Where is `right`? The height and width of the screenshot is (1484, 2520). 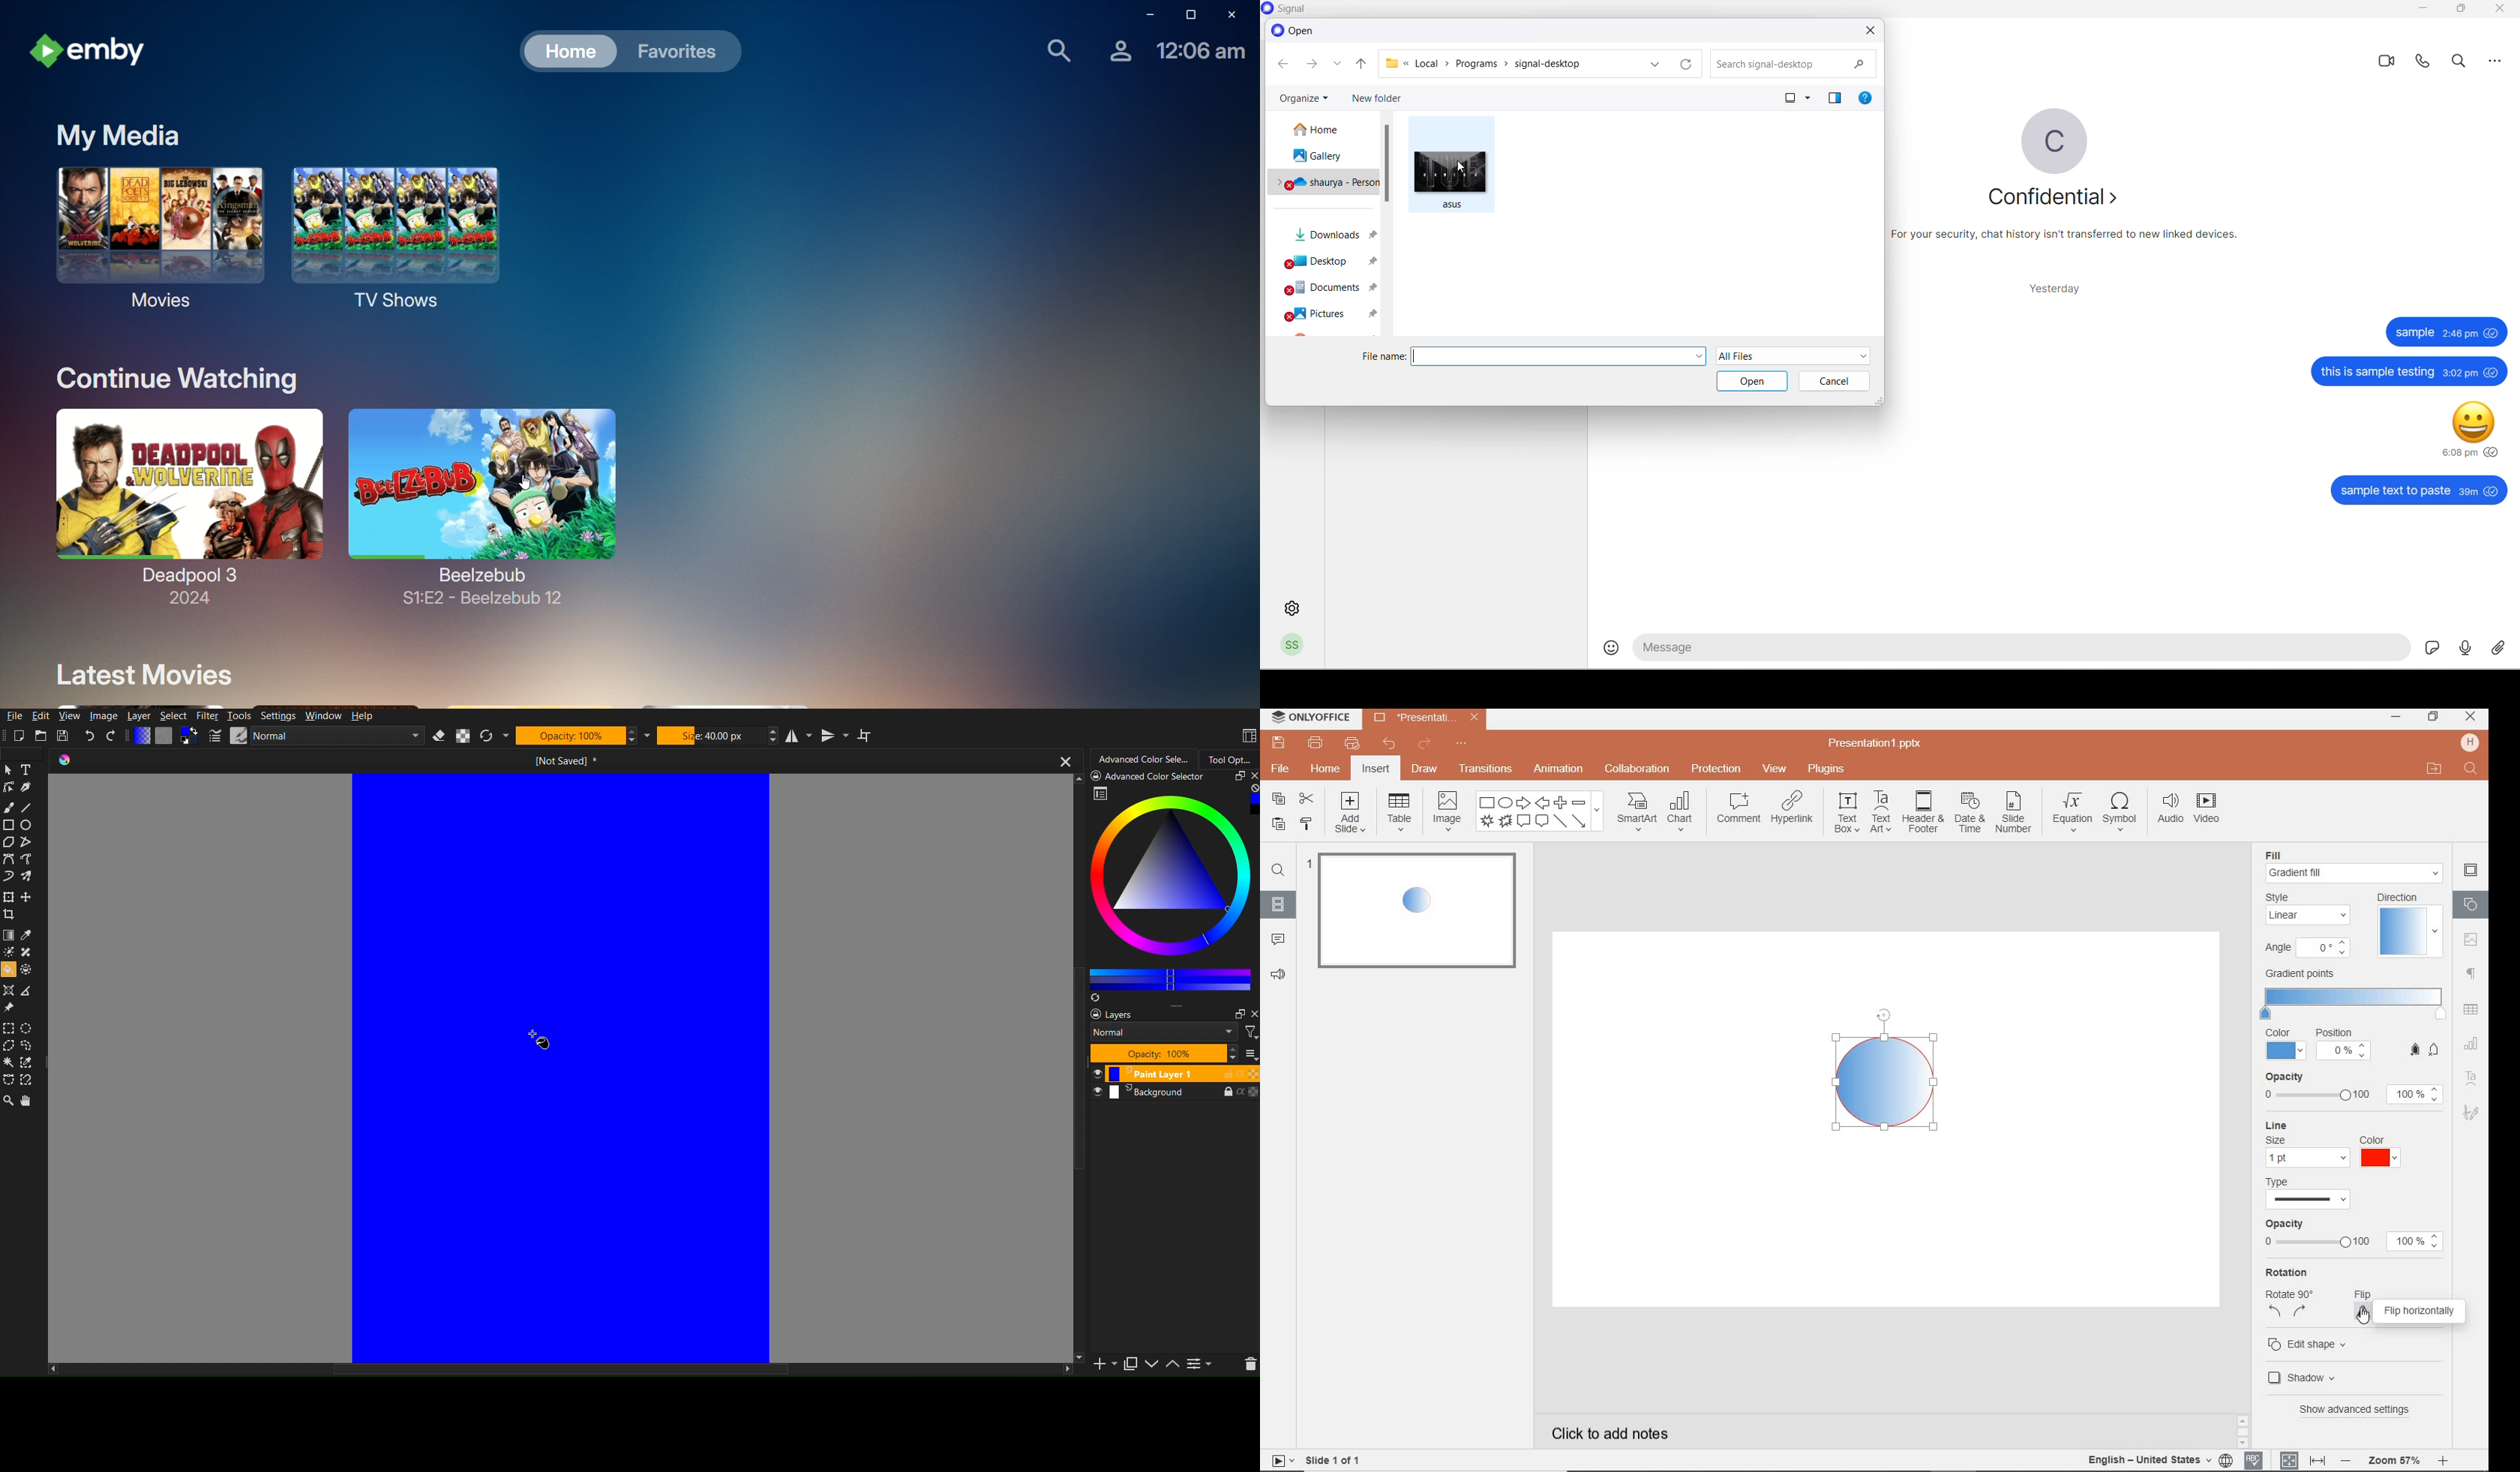 right is located at coordinates (2301, 1313).